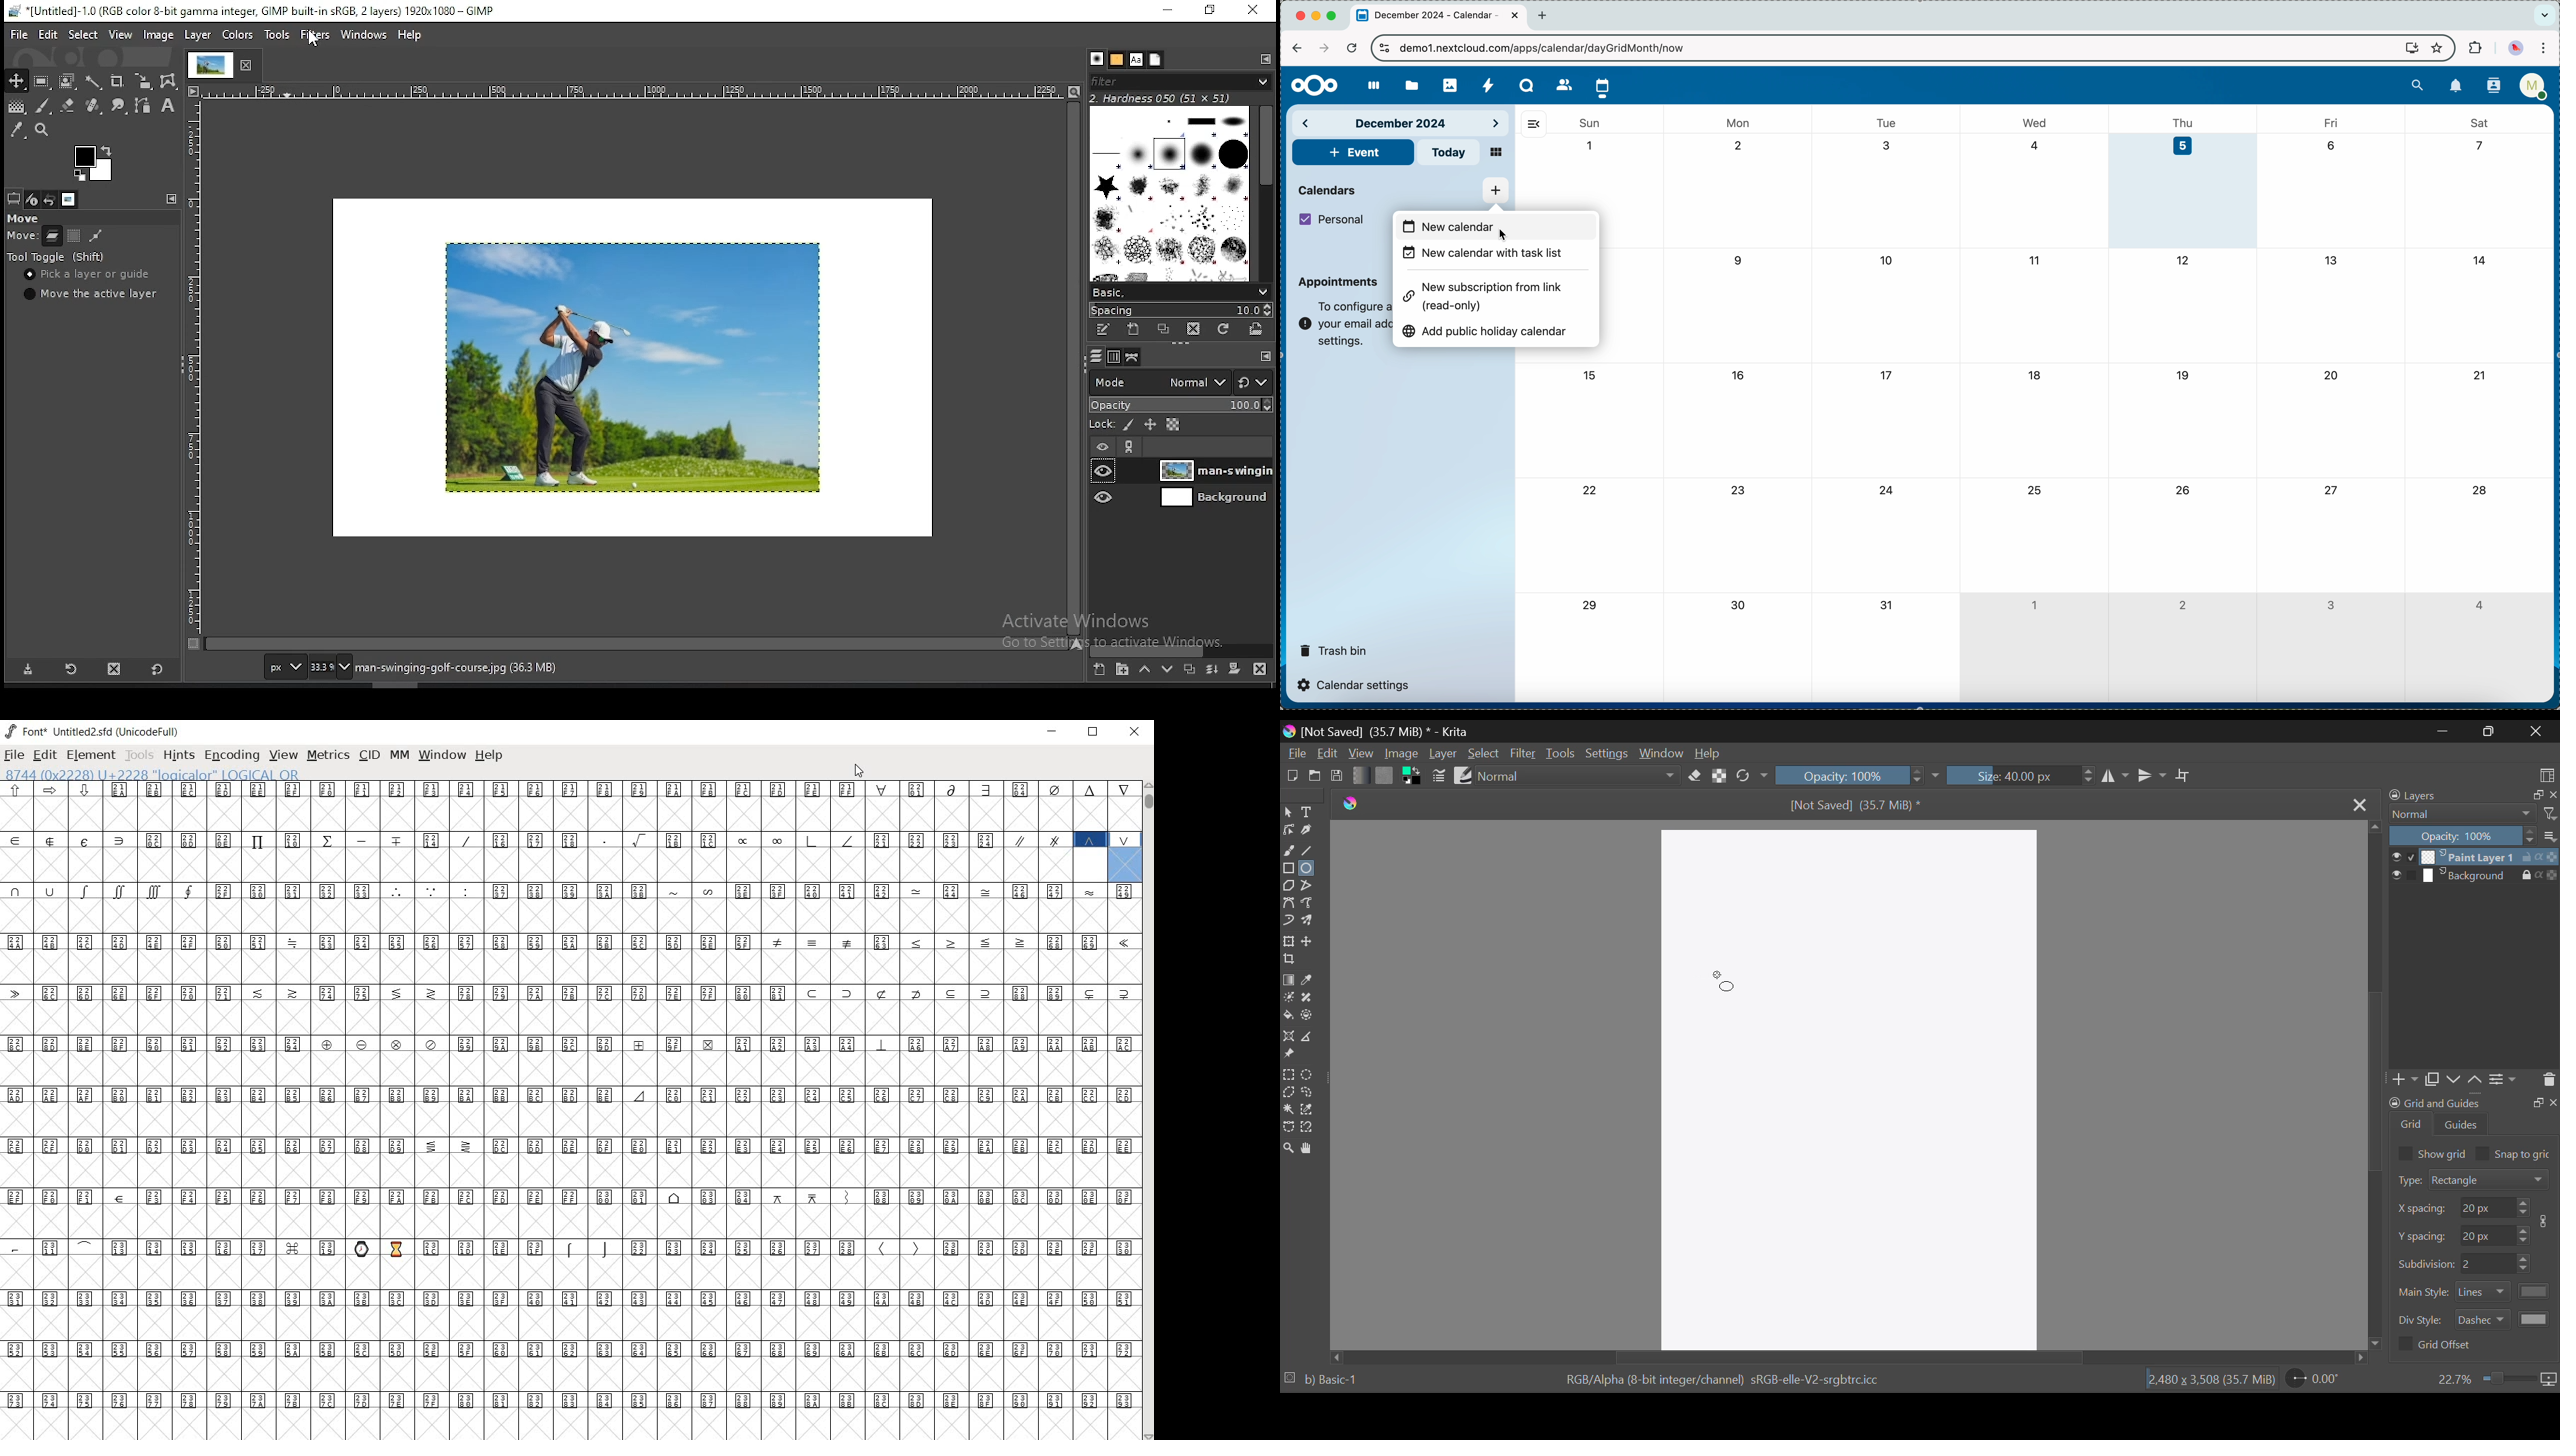  I want to click on Close, so click(2537, 731).